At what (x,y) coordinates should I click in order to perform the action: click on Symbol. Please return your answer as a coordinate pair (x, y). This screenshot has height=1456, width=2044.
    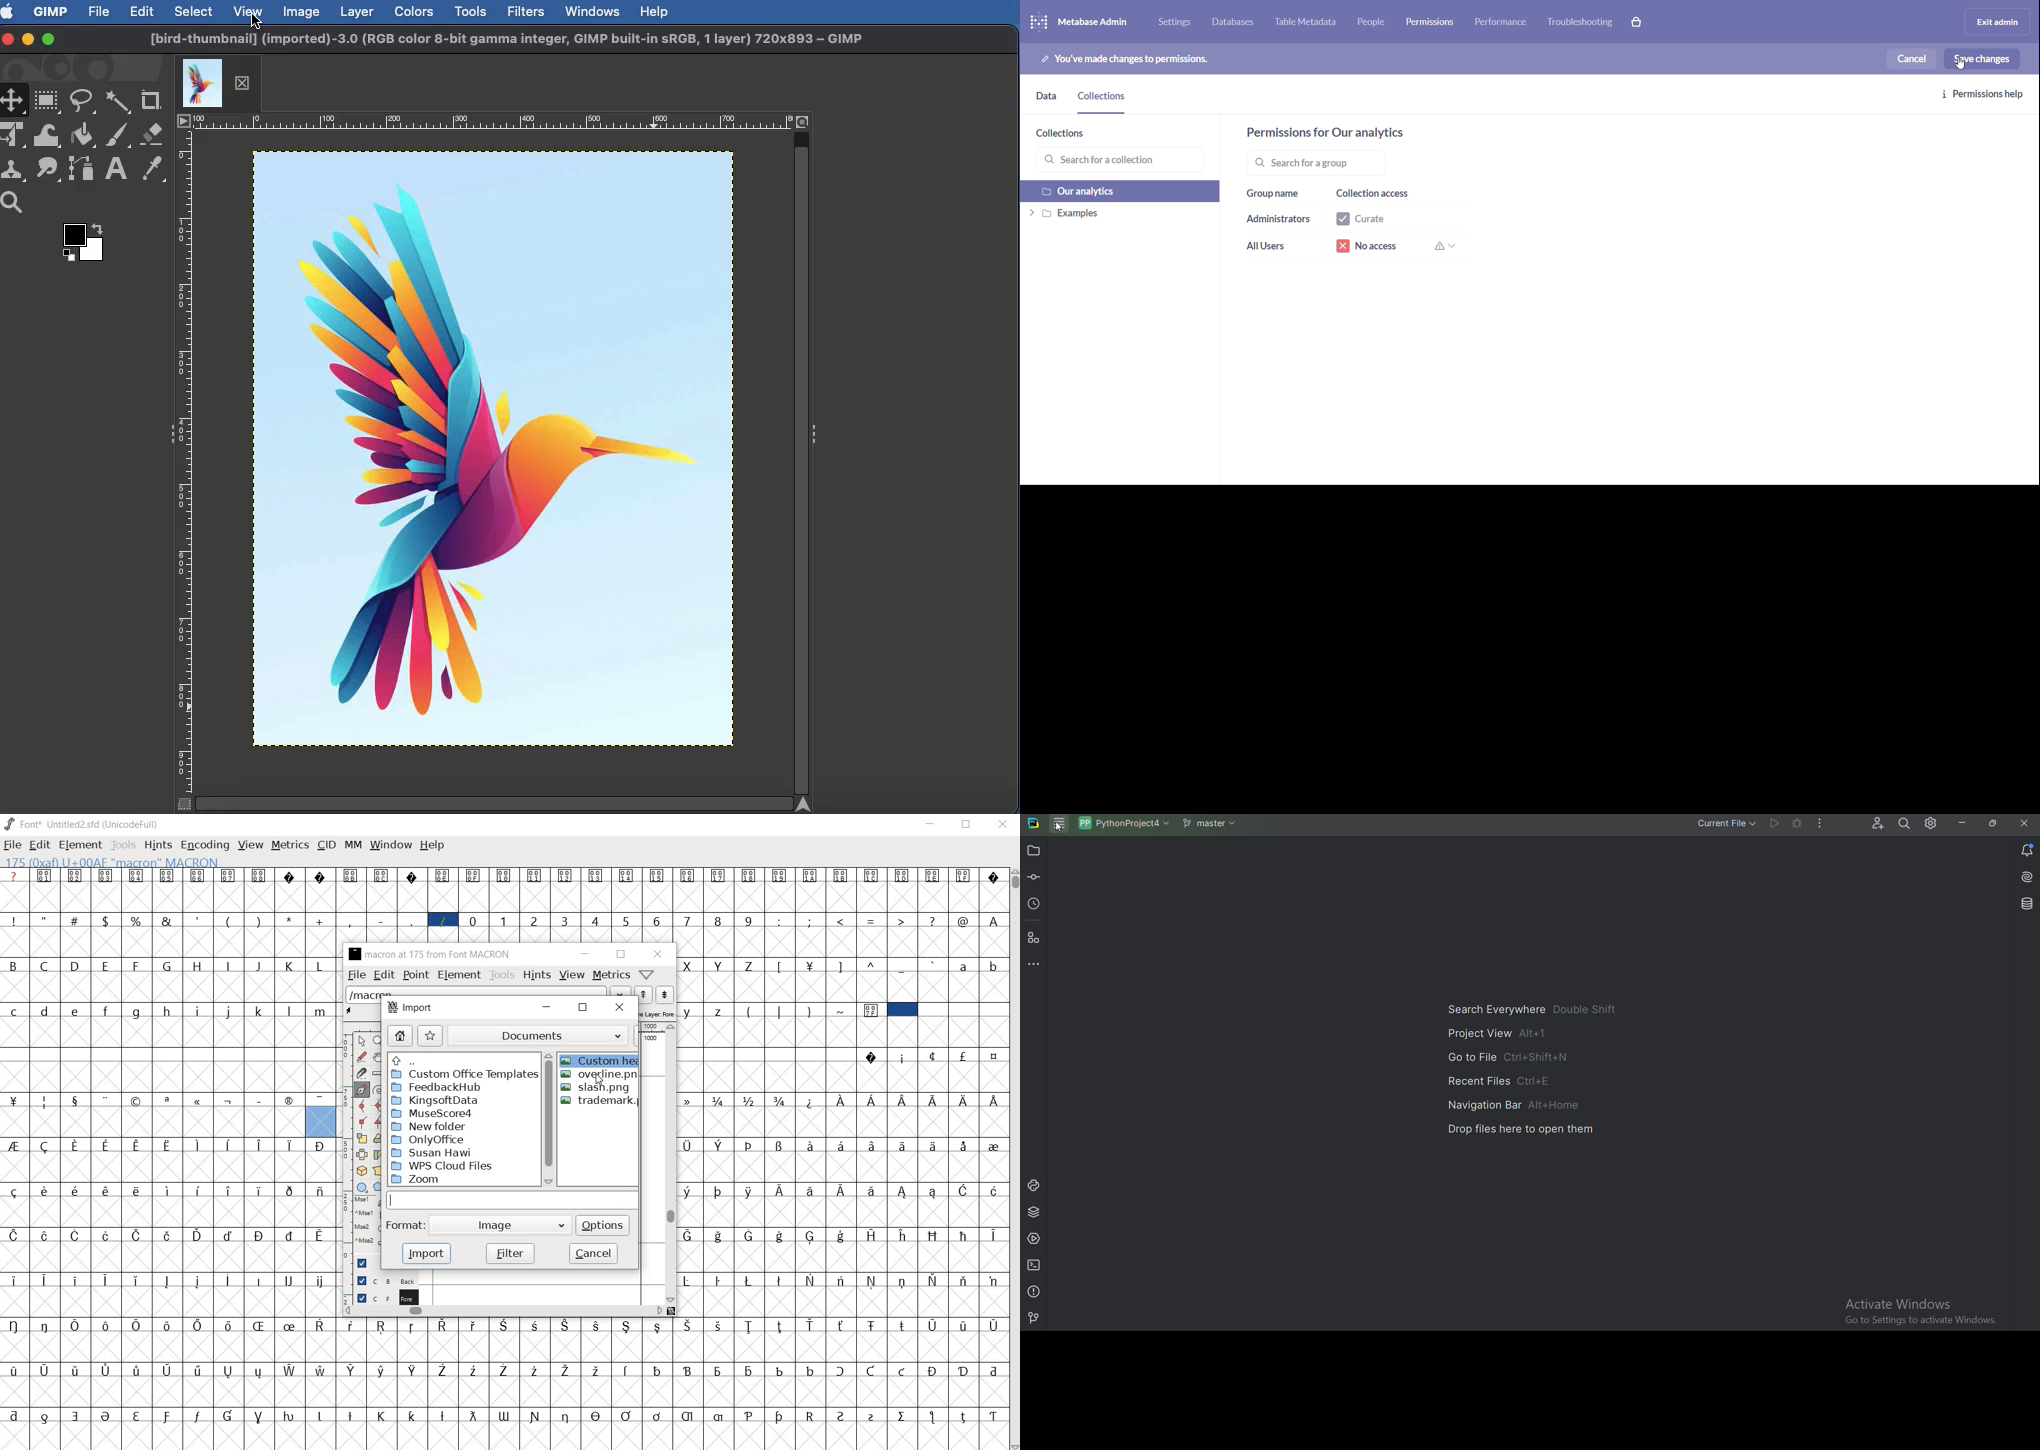
    Looking at the image, I should click on (46, 1190).